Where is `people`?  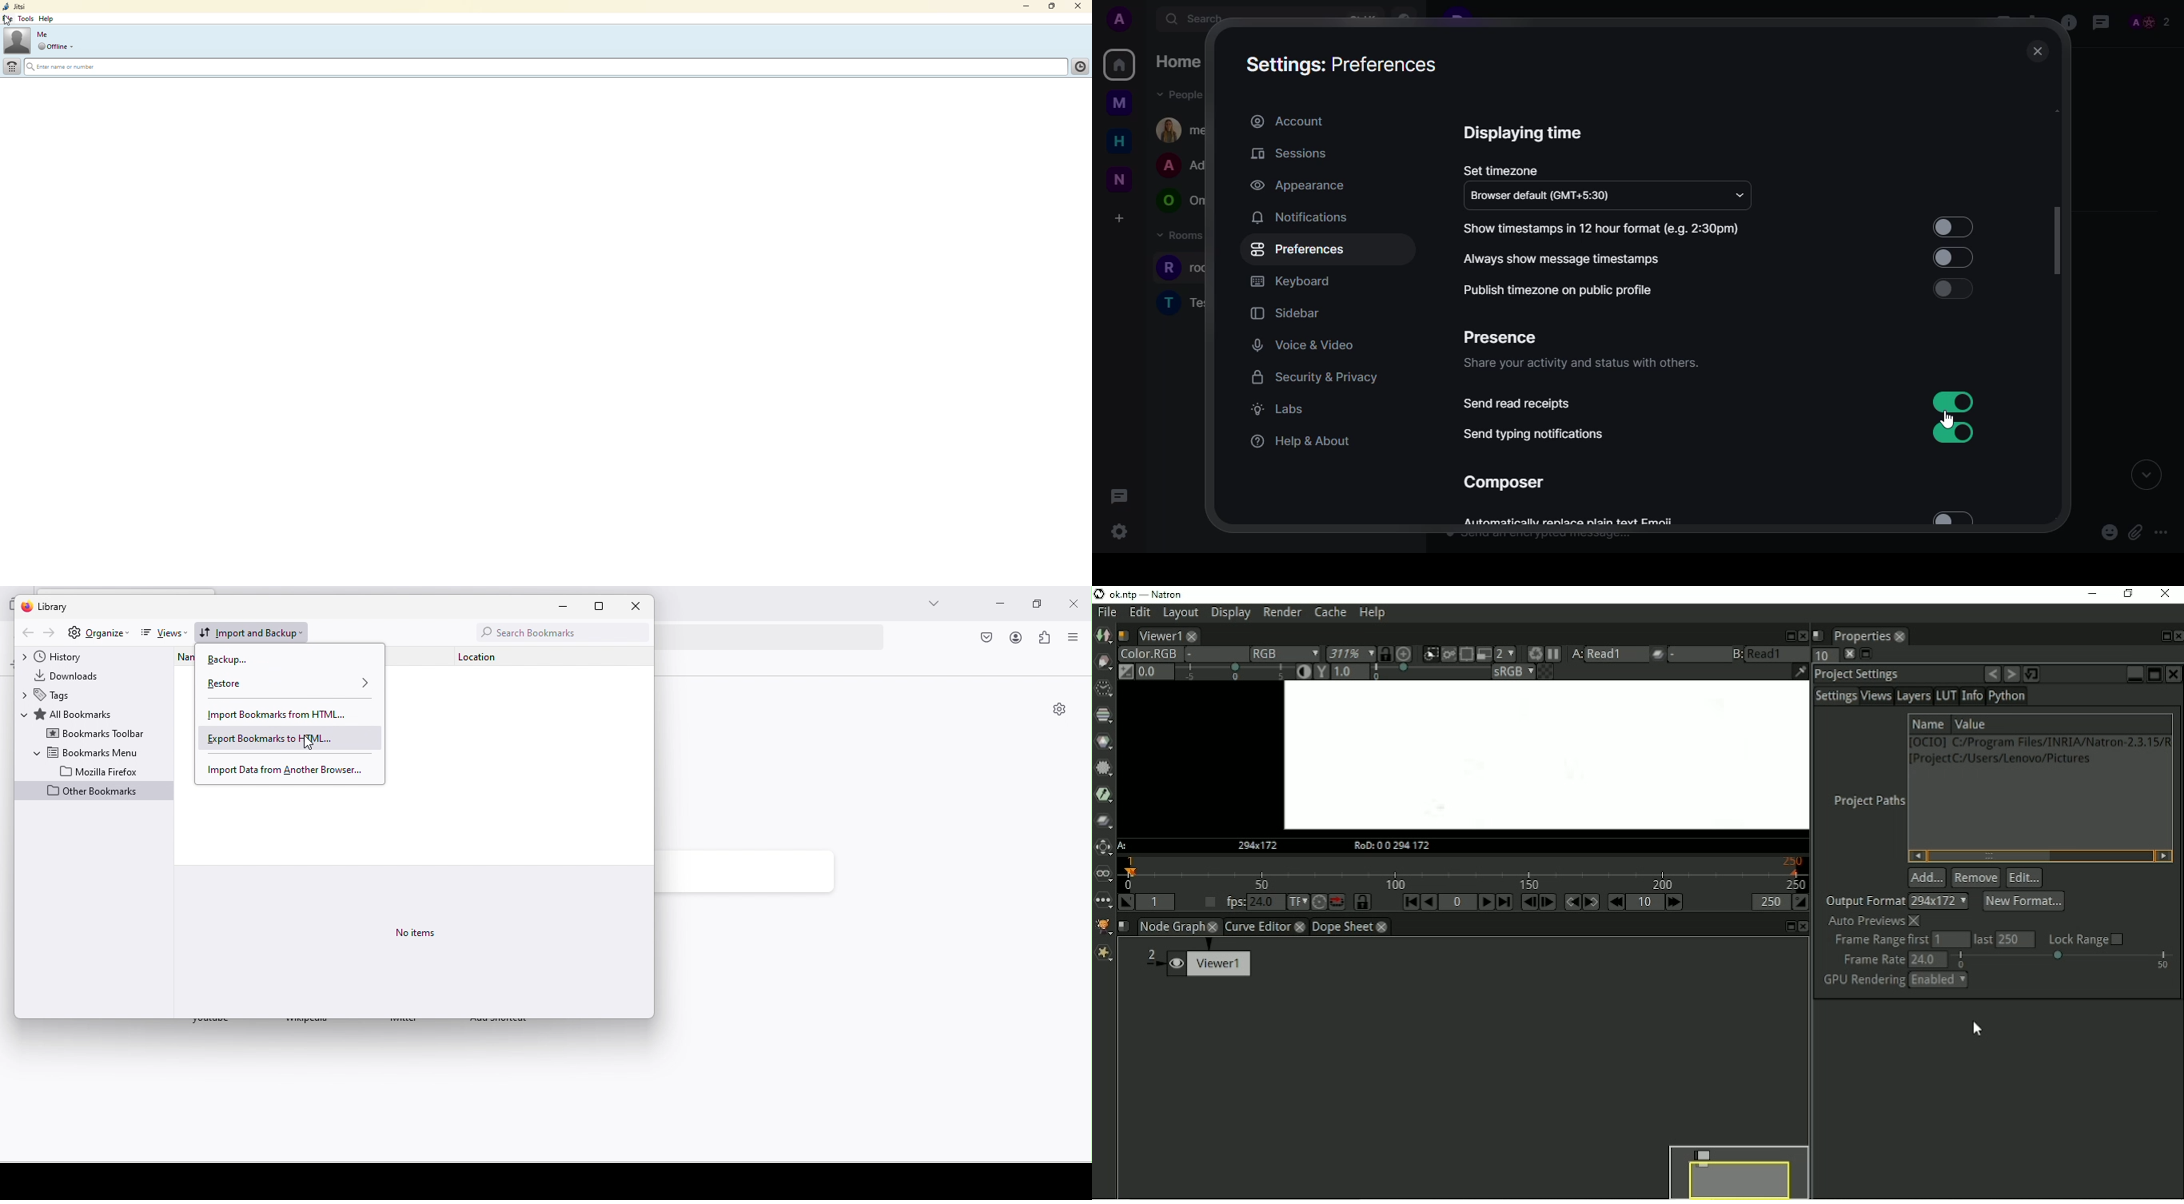 people is located at coordinates (1182, 95).